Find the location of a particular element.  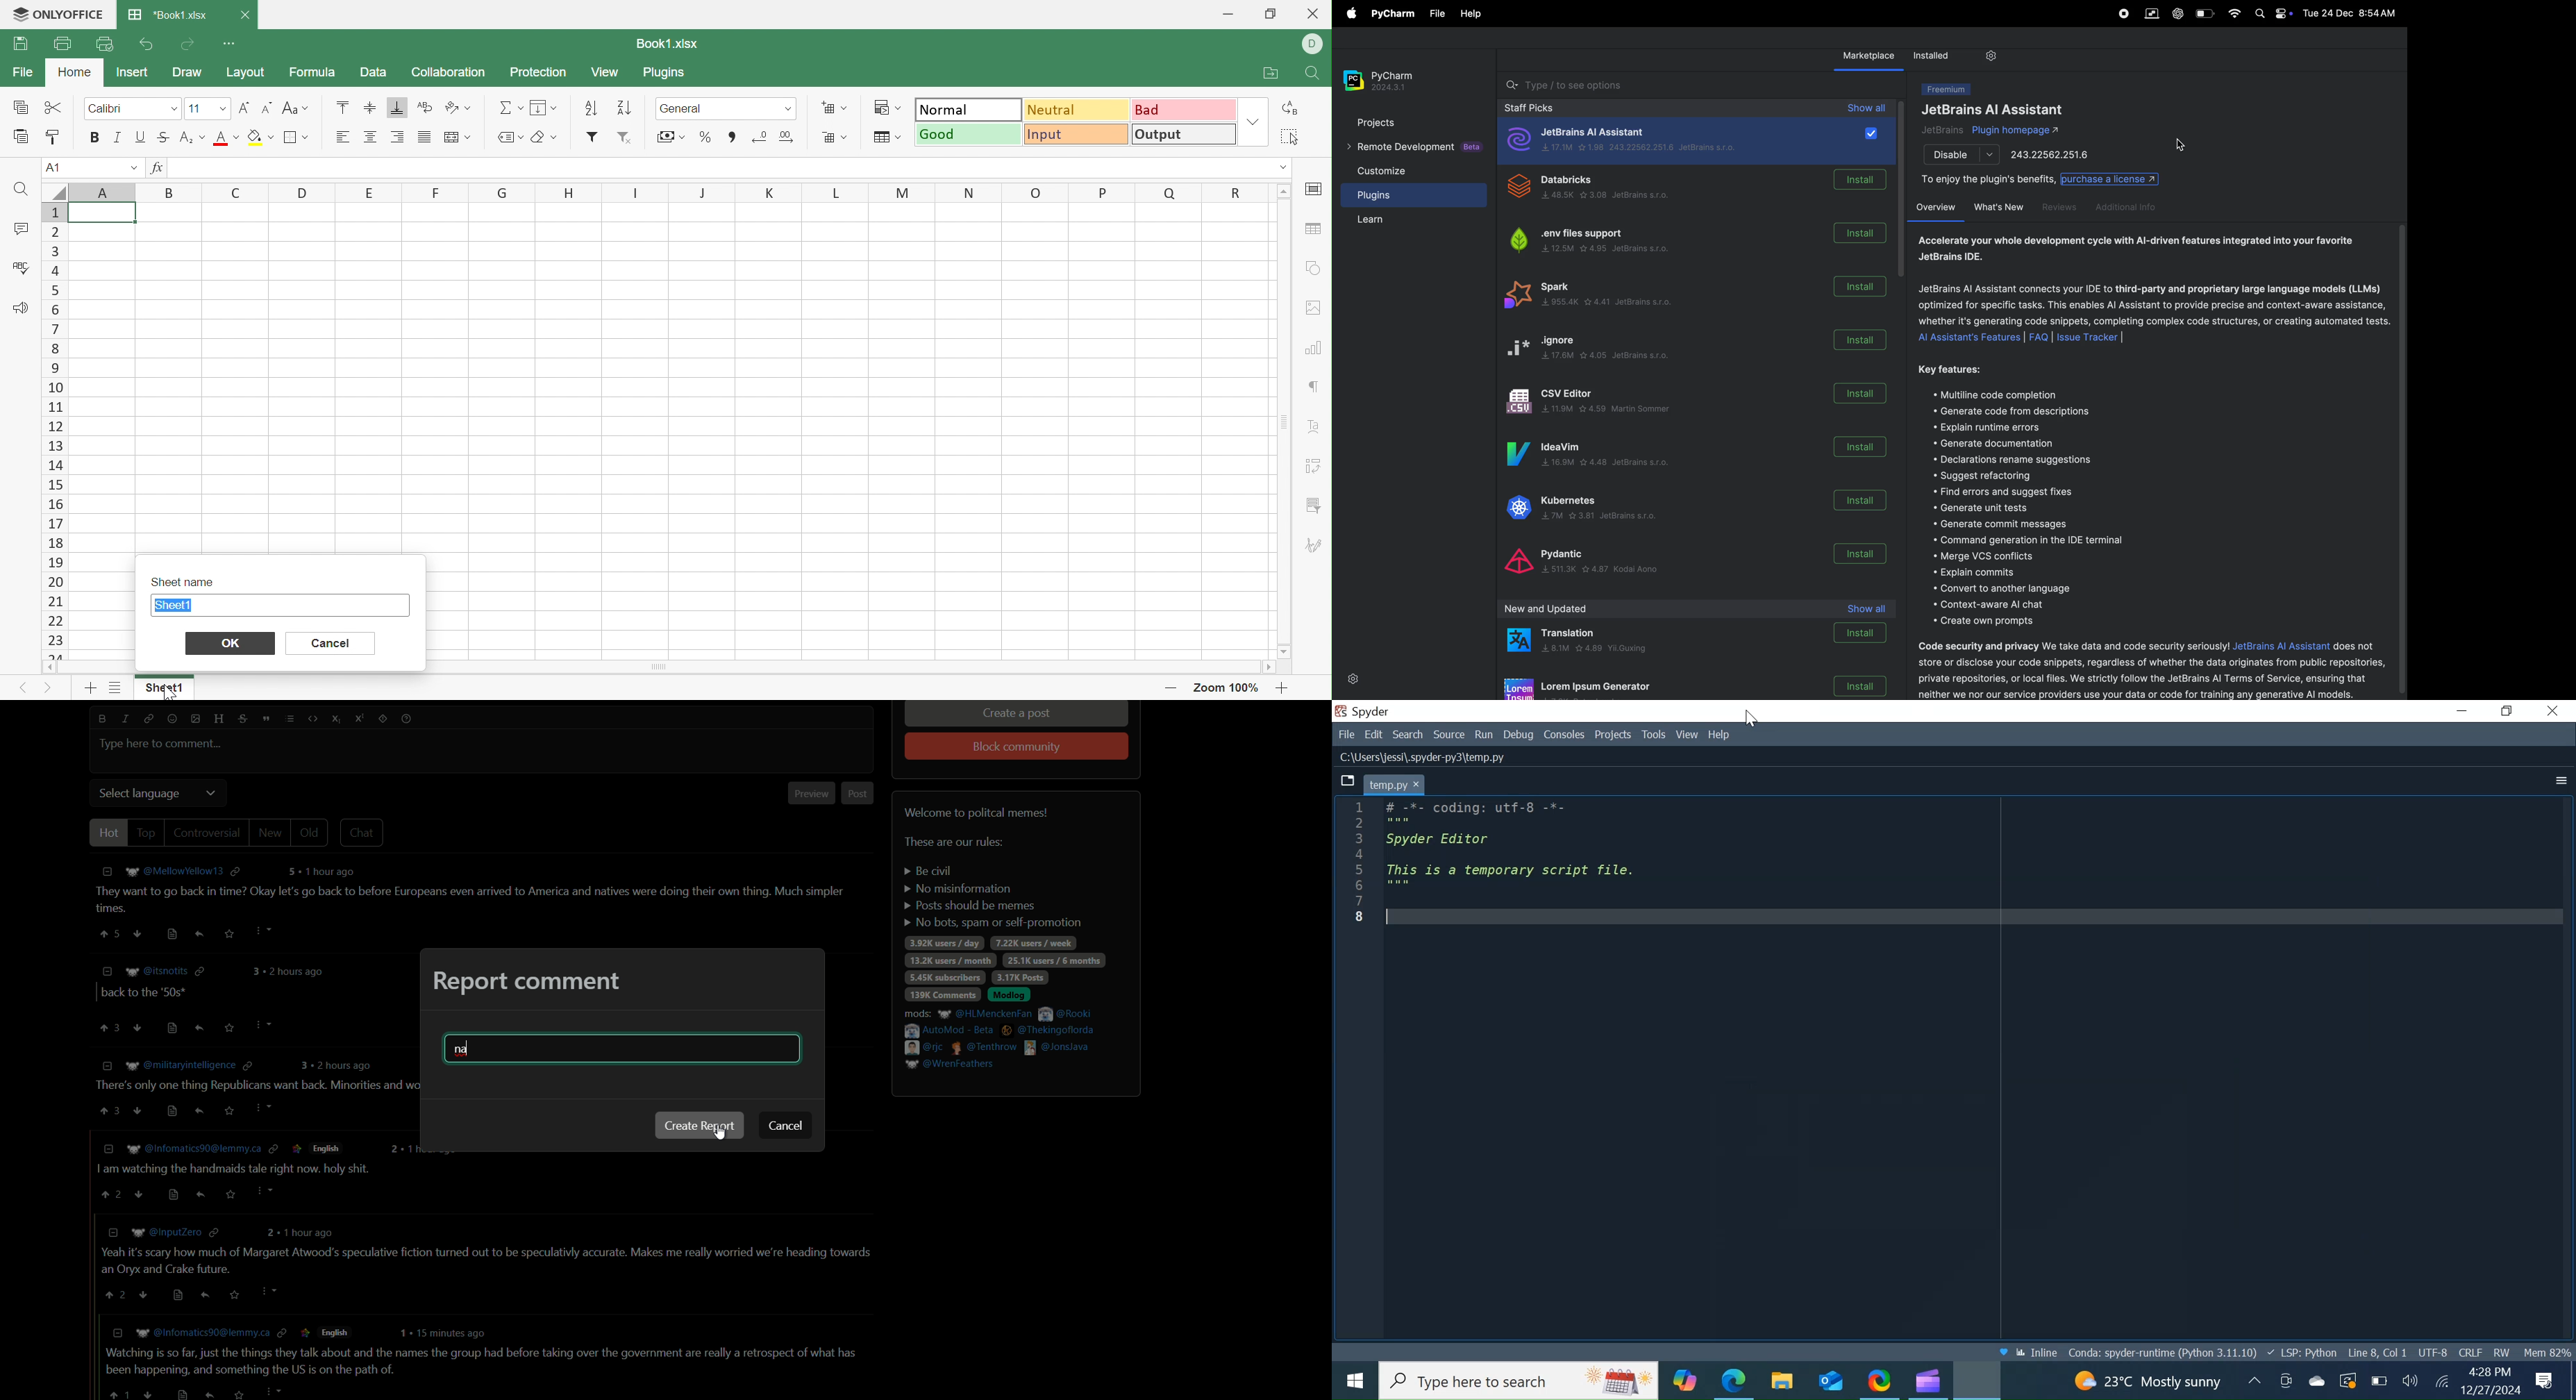

Formula is located at coordinates (312, 73).